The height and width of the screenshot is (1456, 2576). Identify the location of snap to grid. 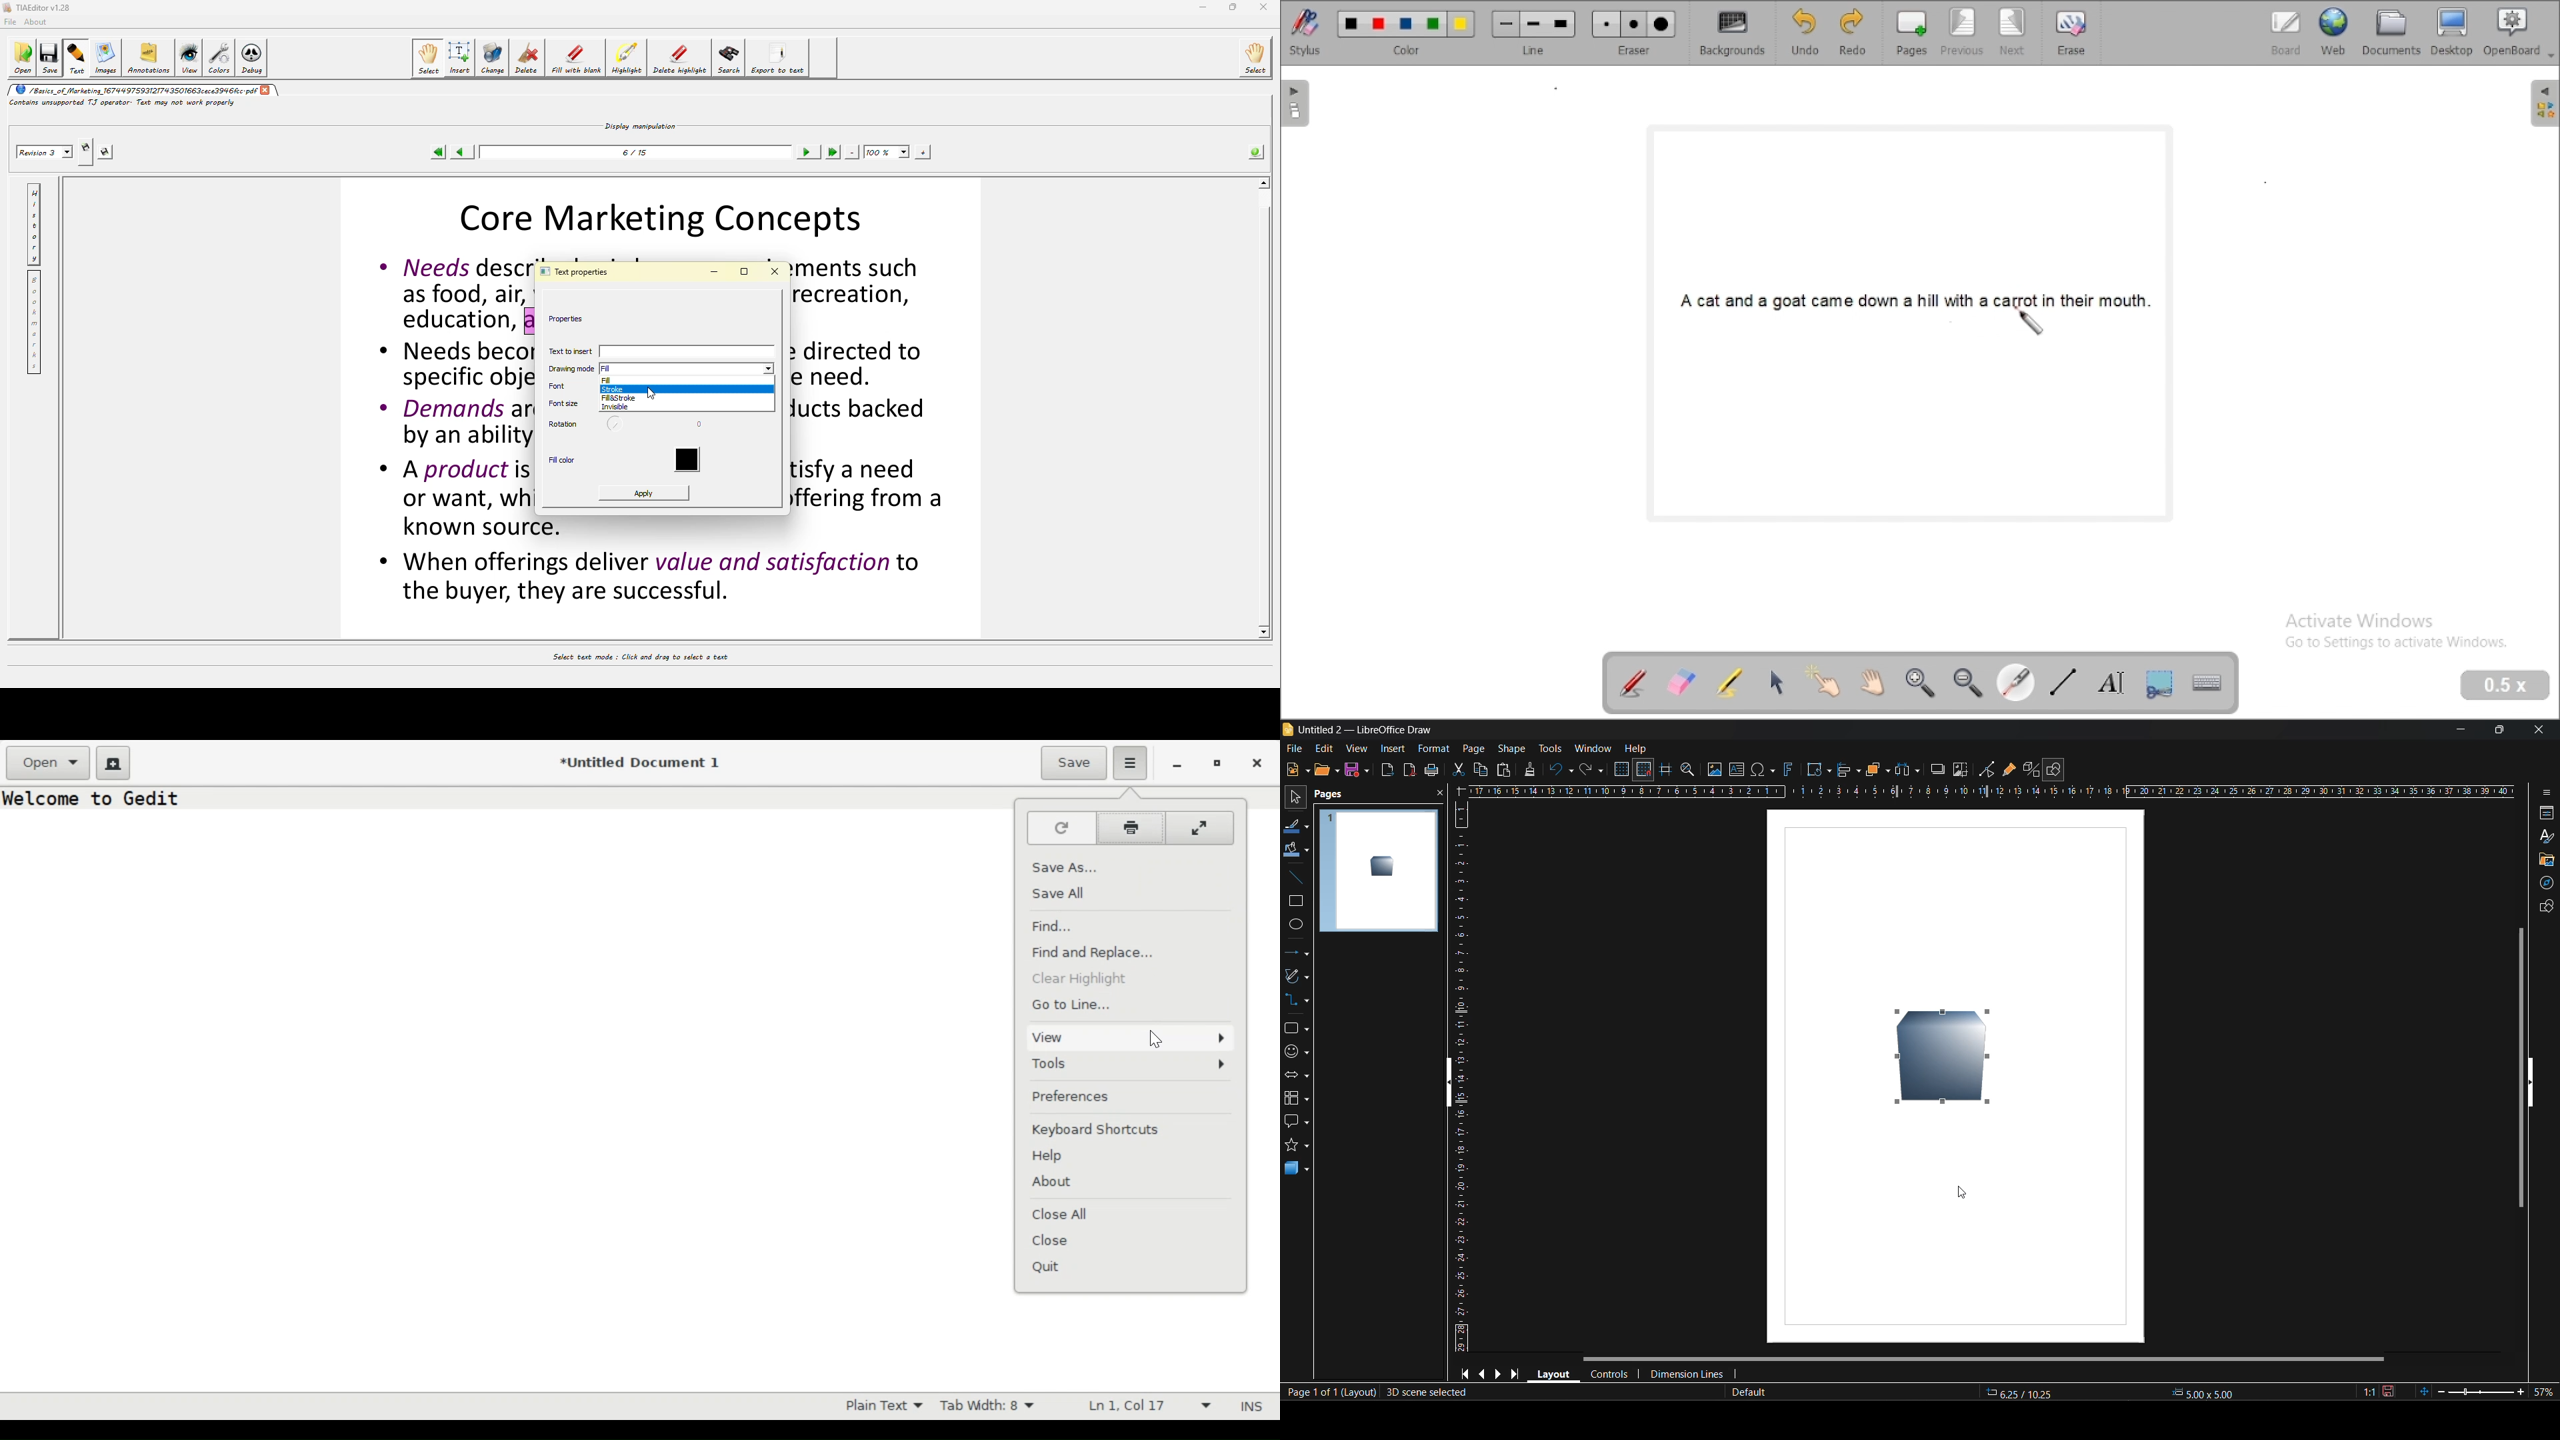
(1644, 770).